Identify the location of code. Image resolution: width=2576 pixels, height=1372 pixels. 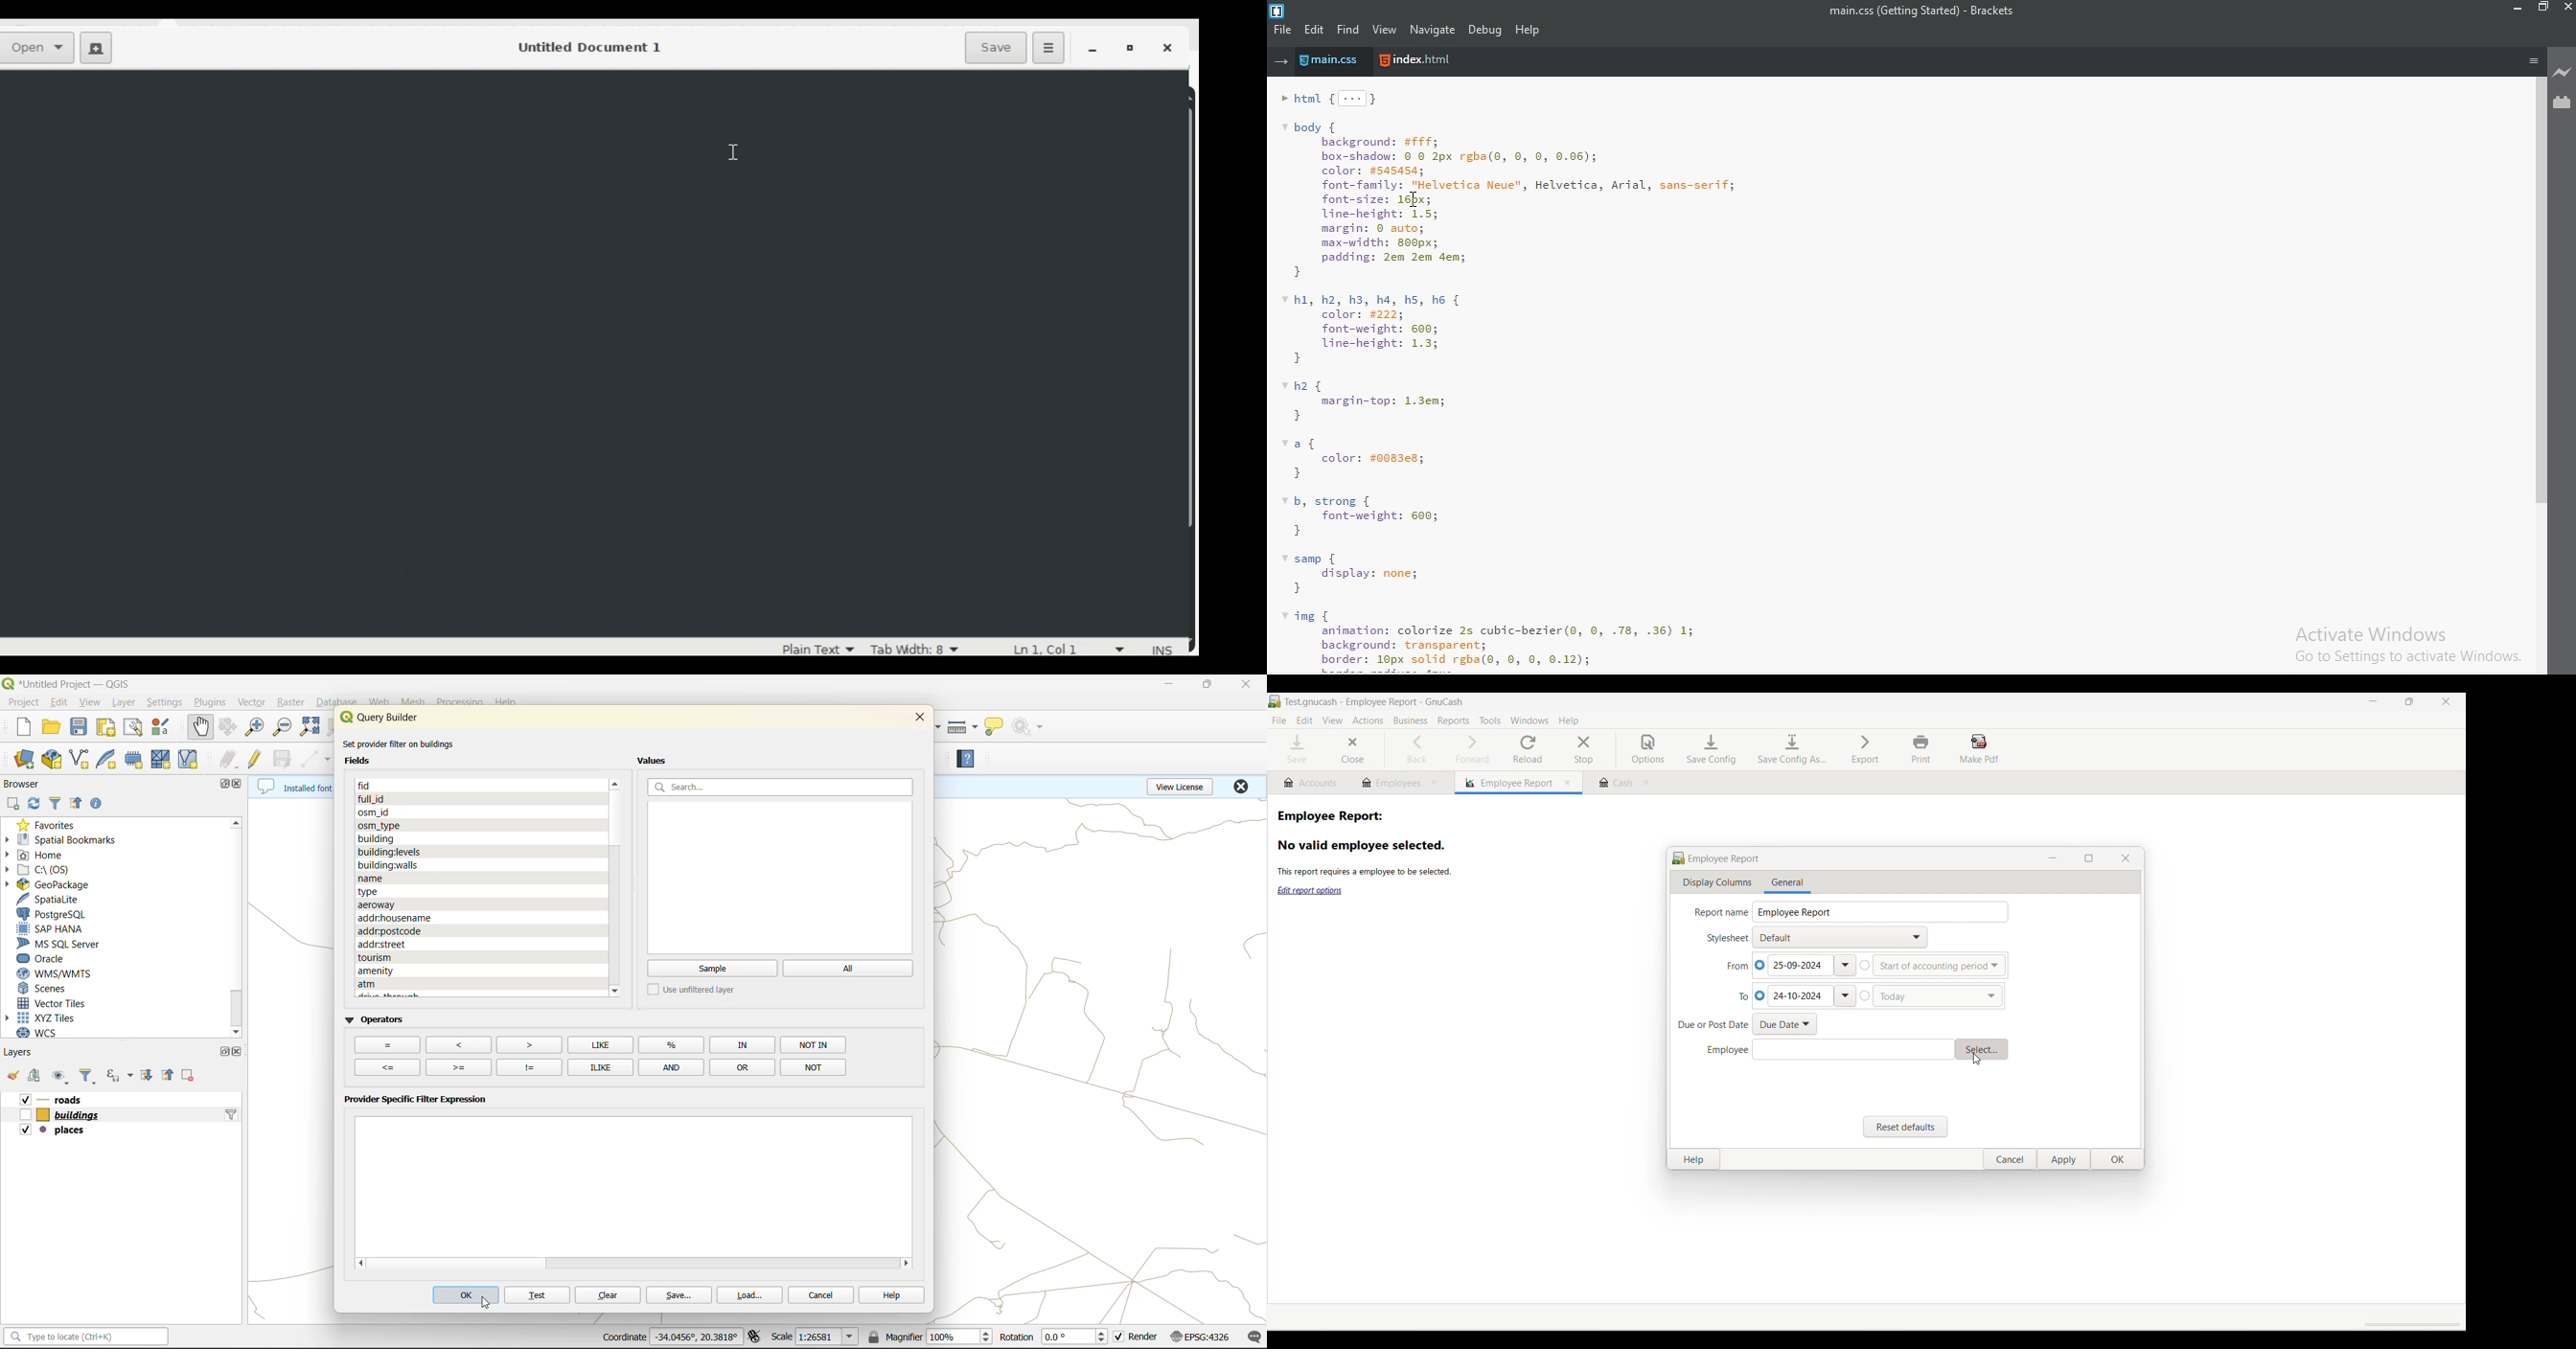
(1891, 378).